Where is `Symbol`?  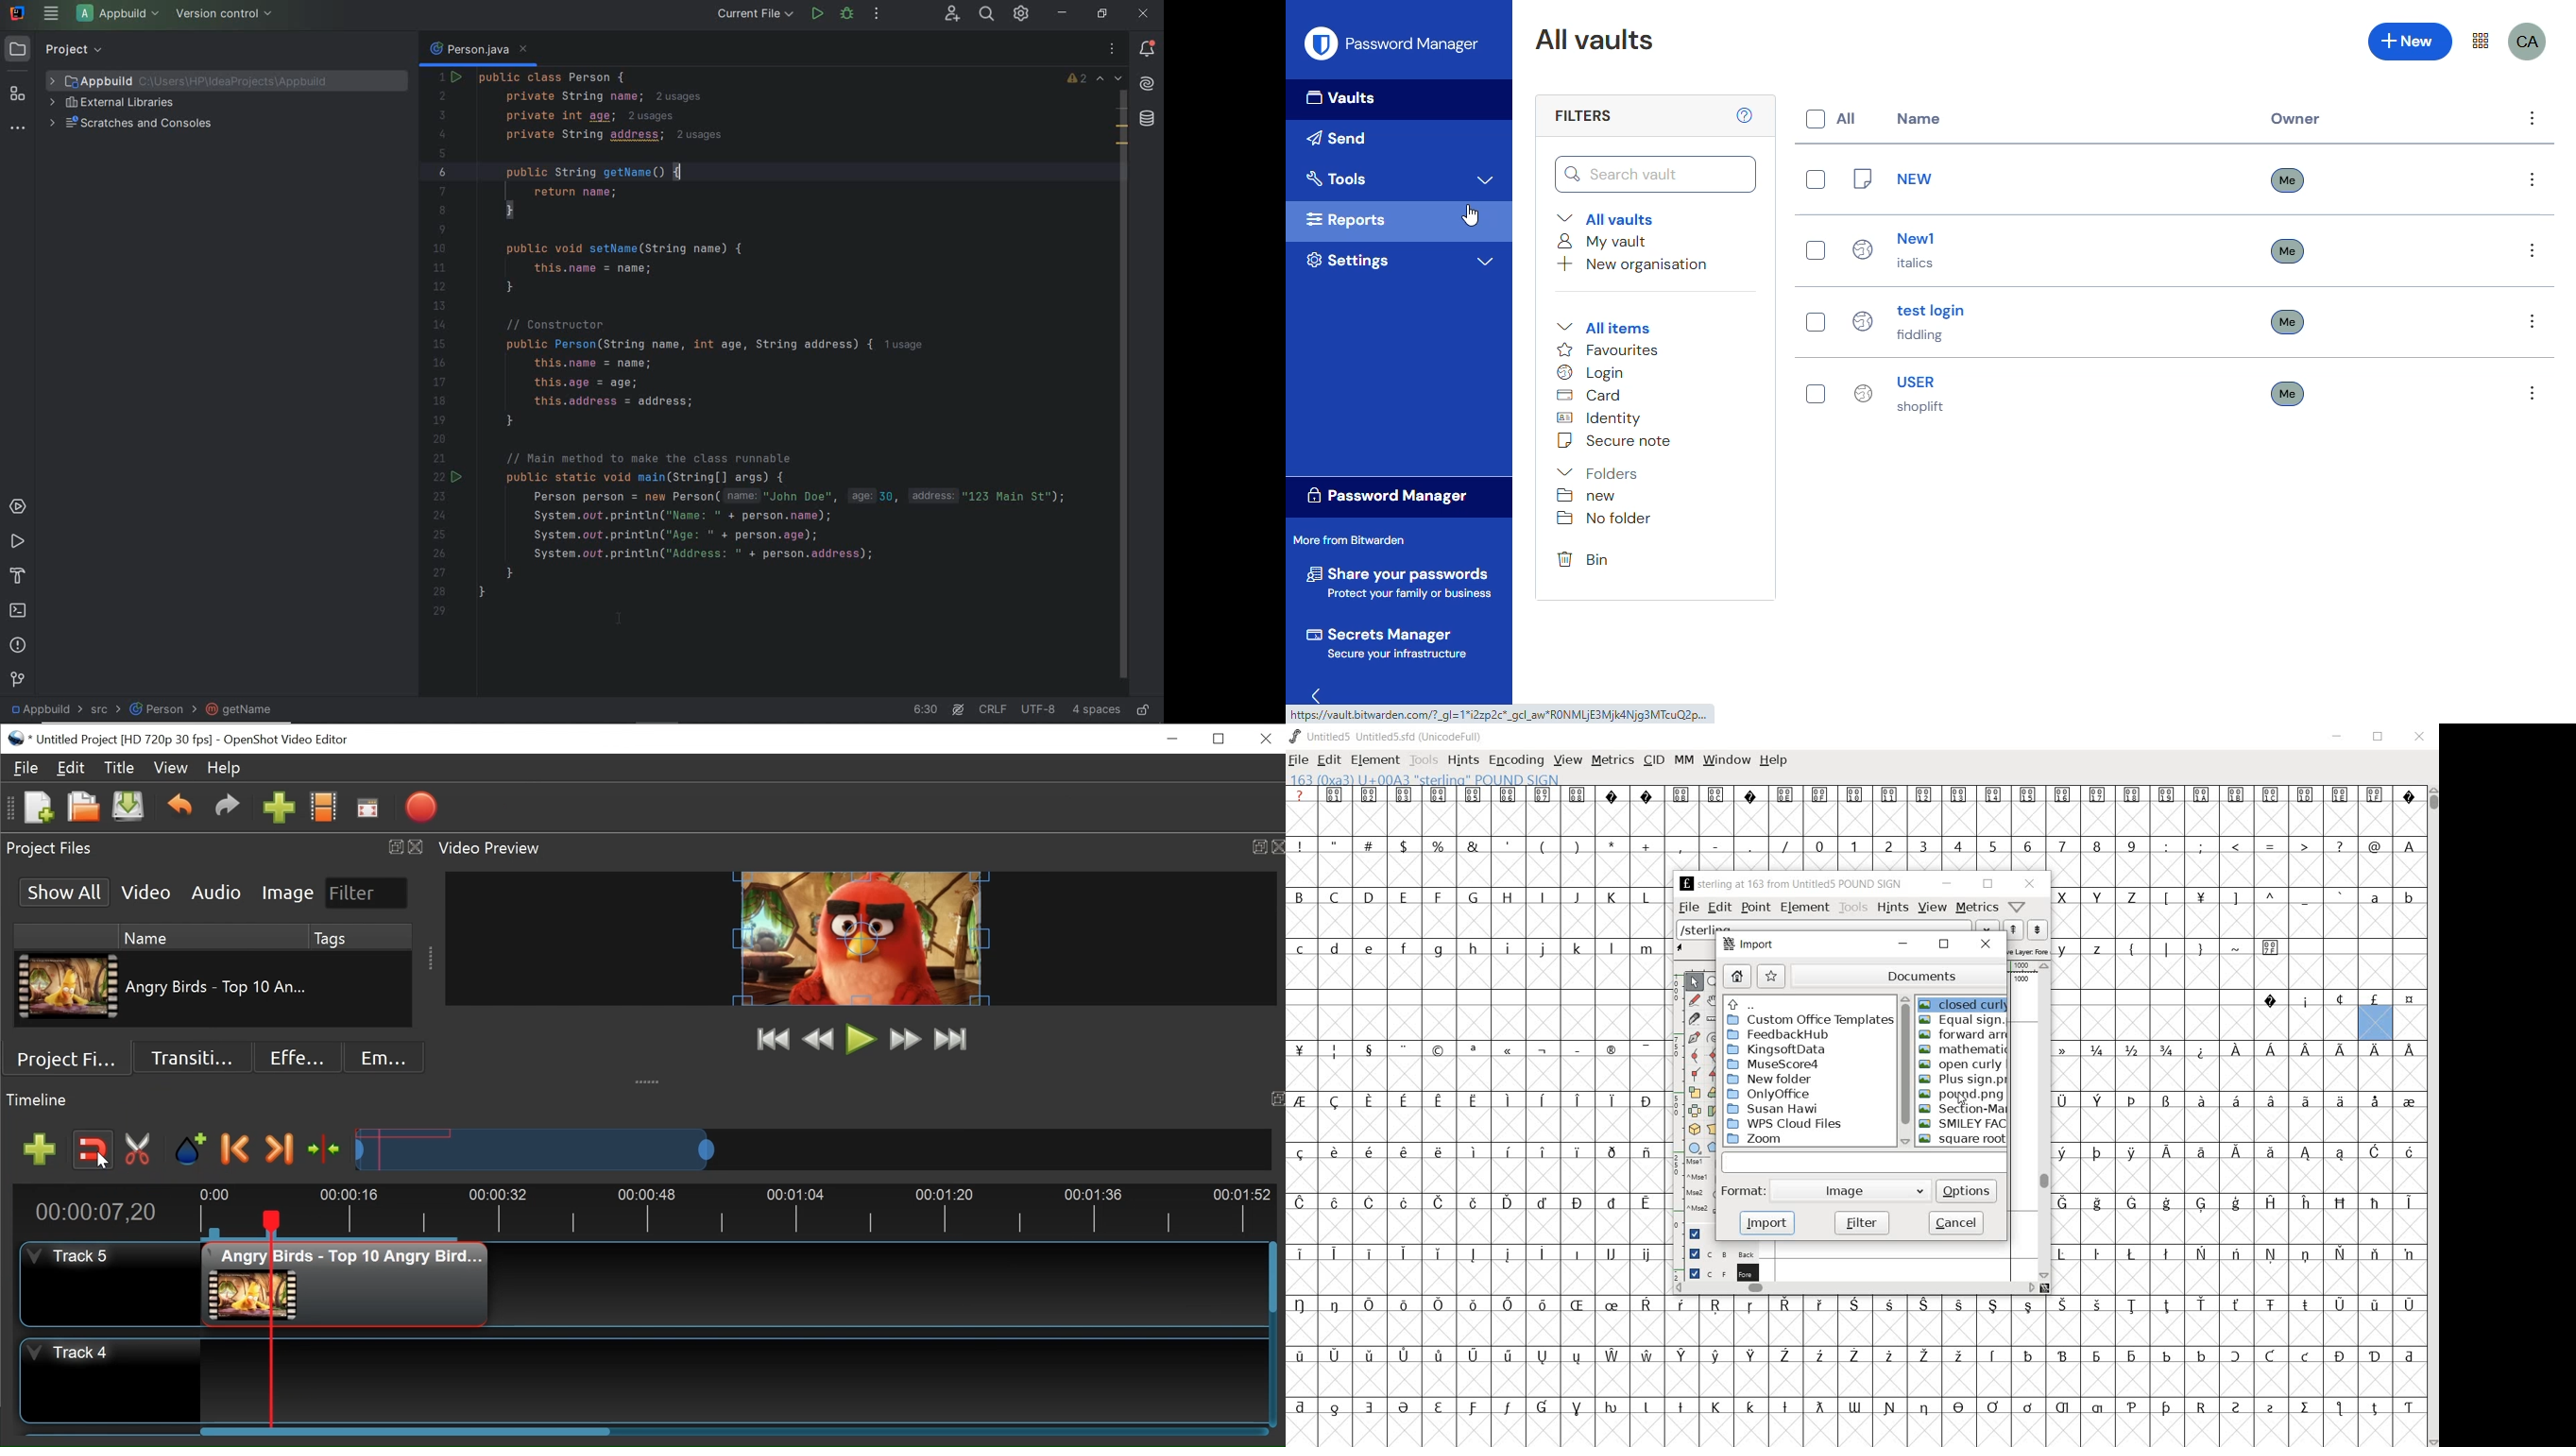 Symbol is located at coordinates (2342, 1155).